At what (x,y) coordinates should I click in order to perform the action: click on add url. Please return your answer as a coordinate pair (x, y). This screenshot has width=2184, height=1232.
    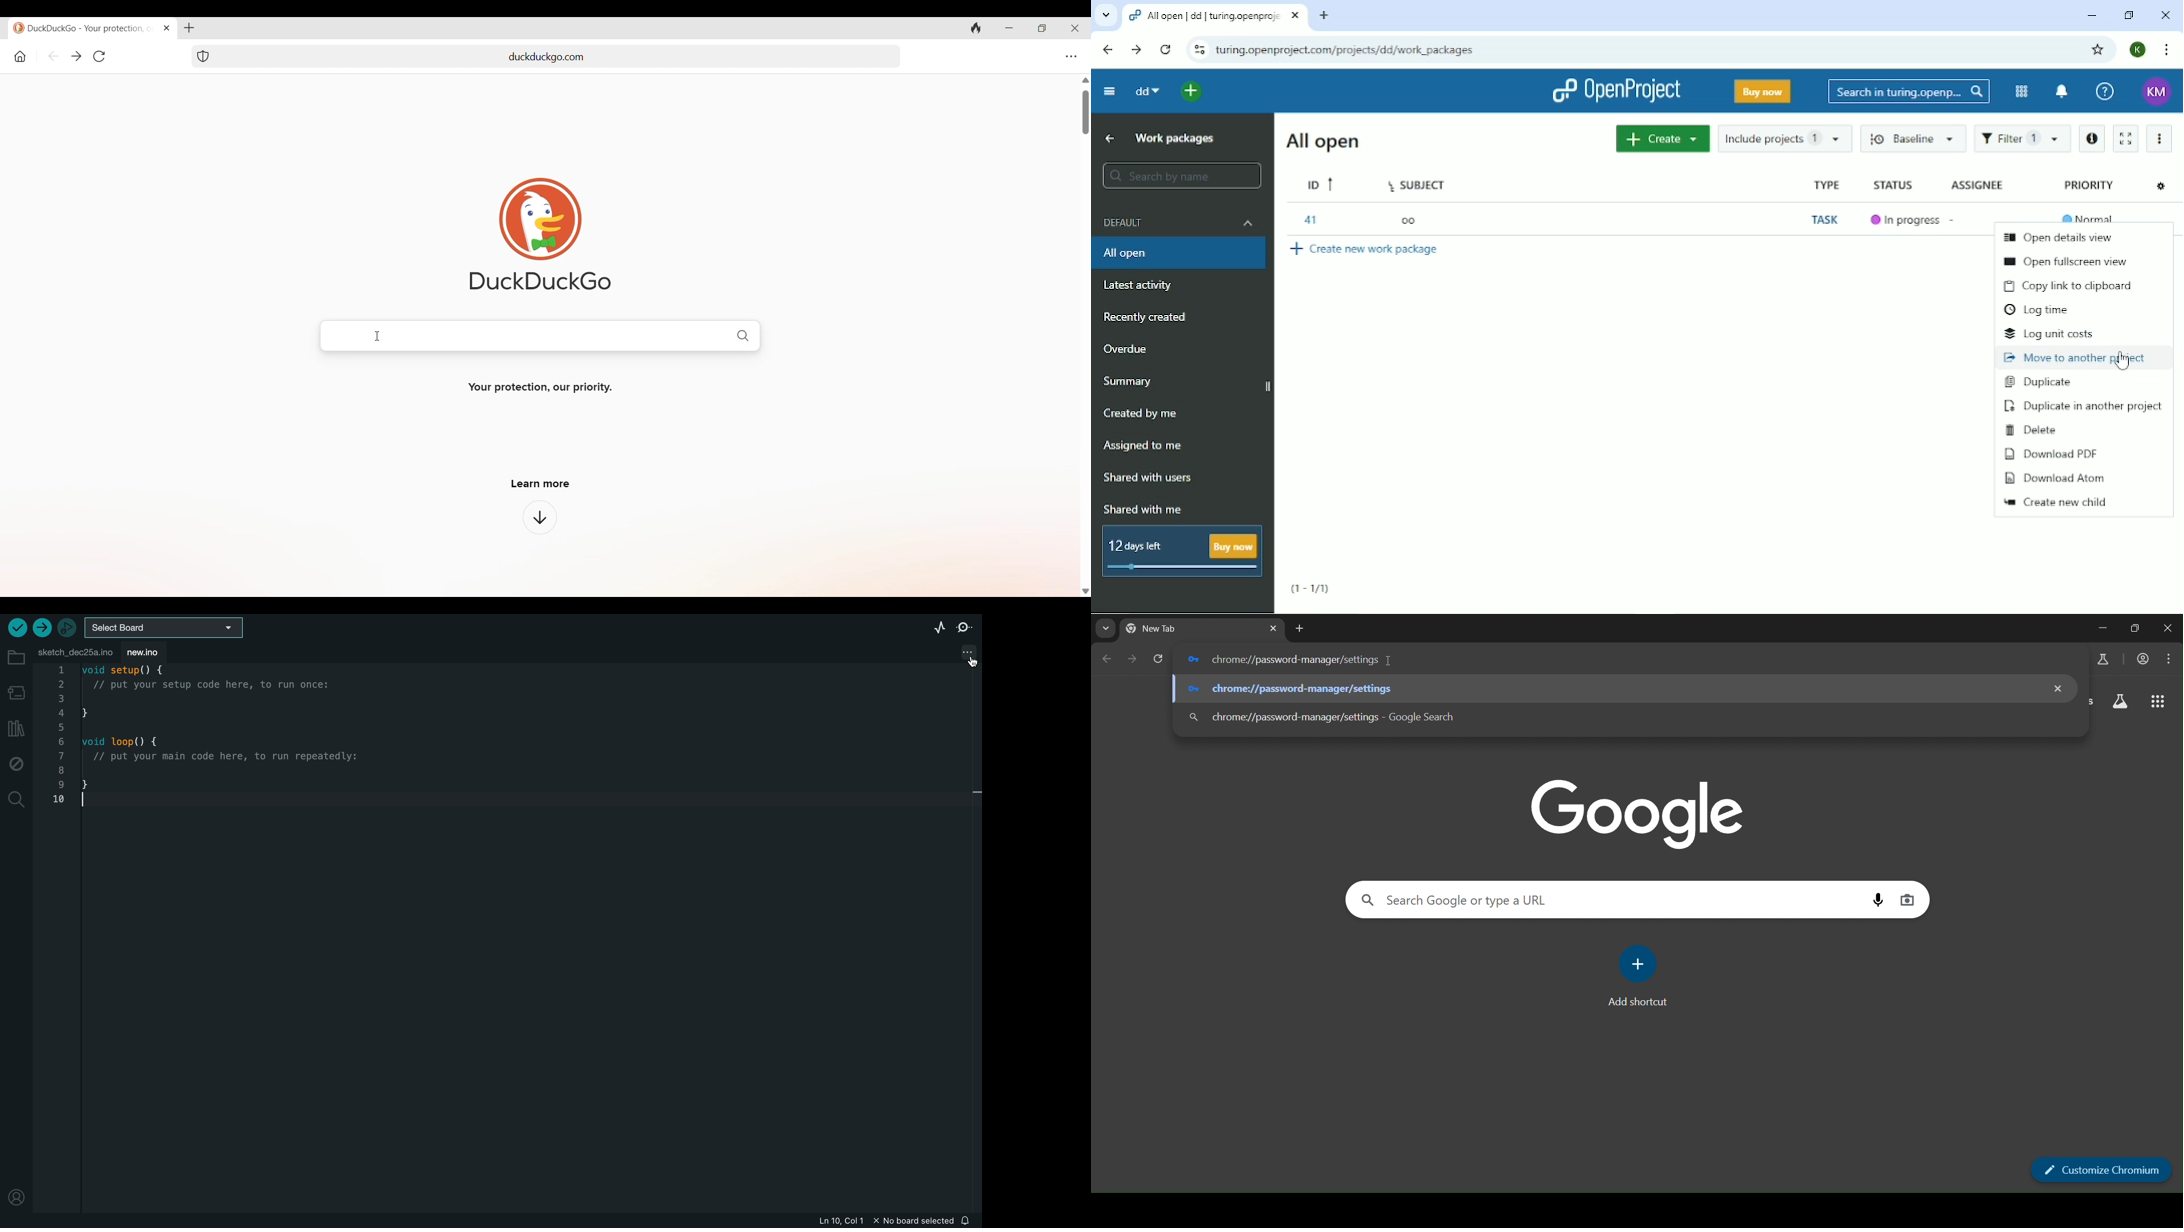
    Looking at the image, I should click on (557, 57).